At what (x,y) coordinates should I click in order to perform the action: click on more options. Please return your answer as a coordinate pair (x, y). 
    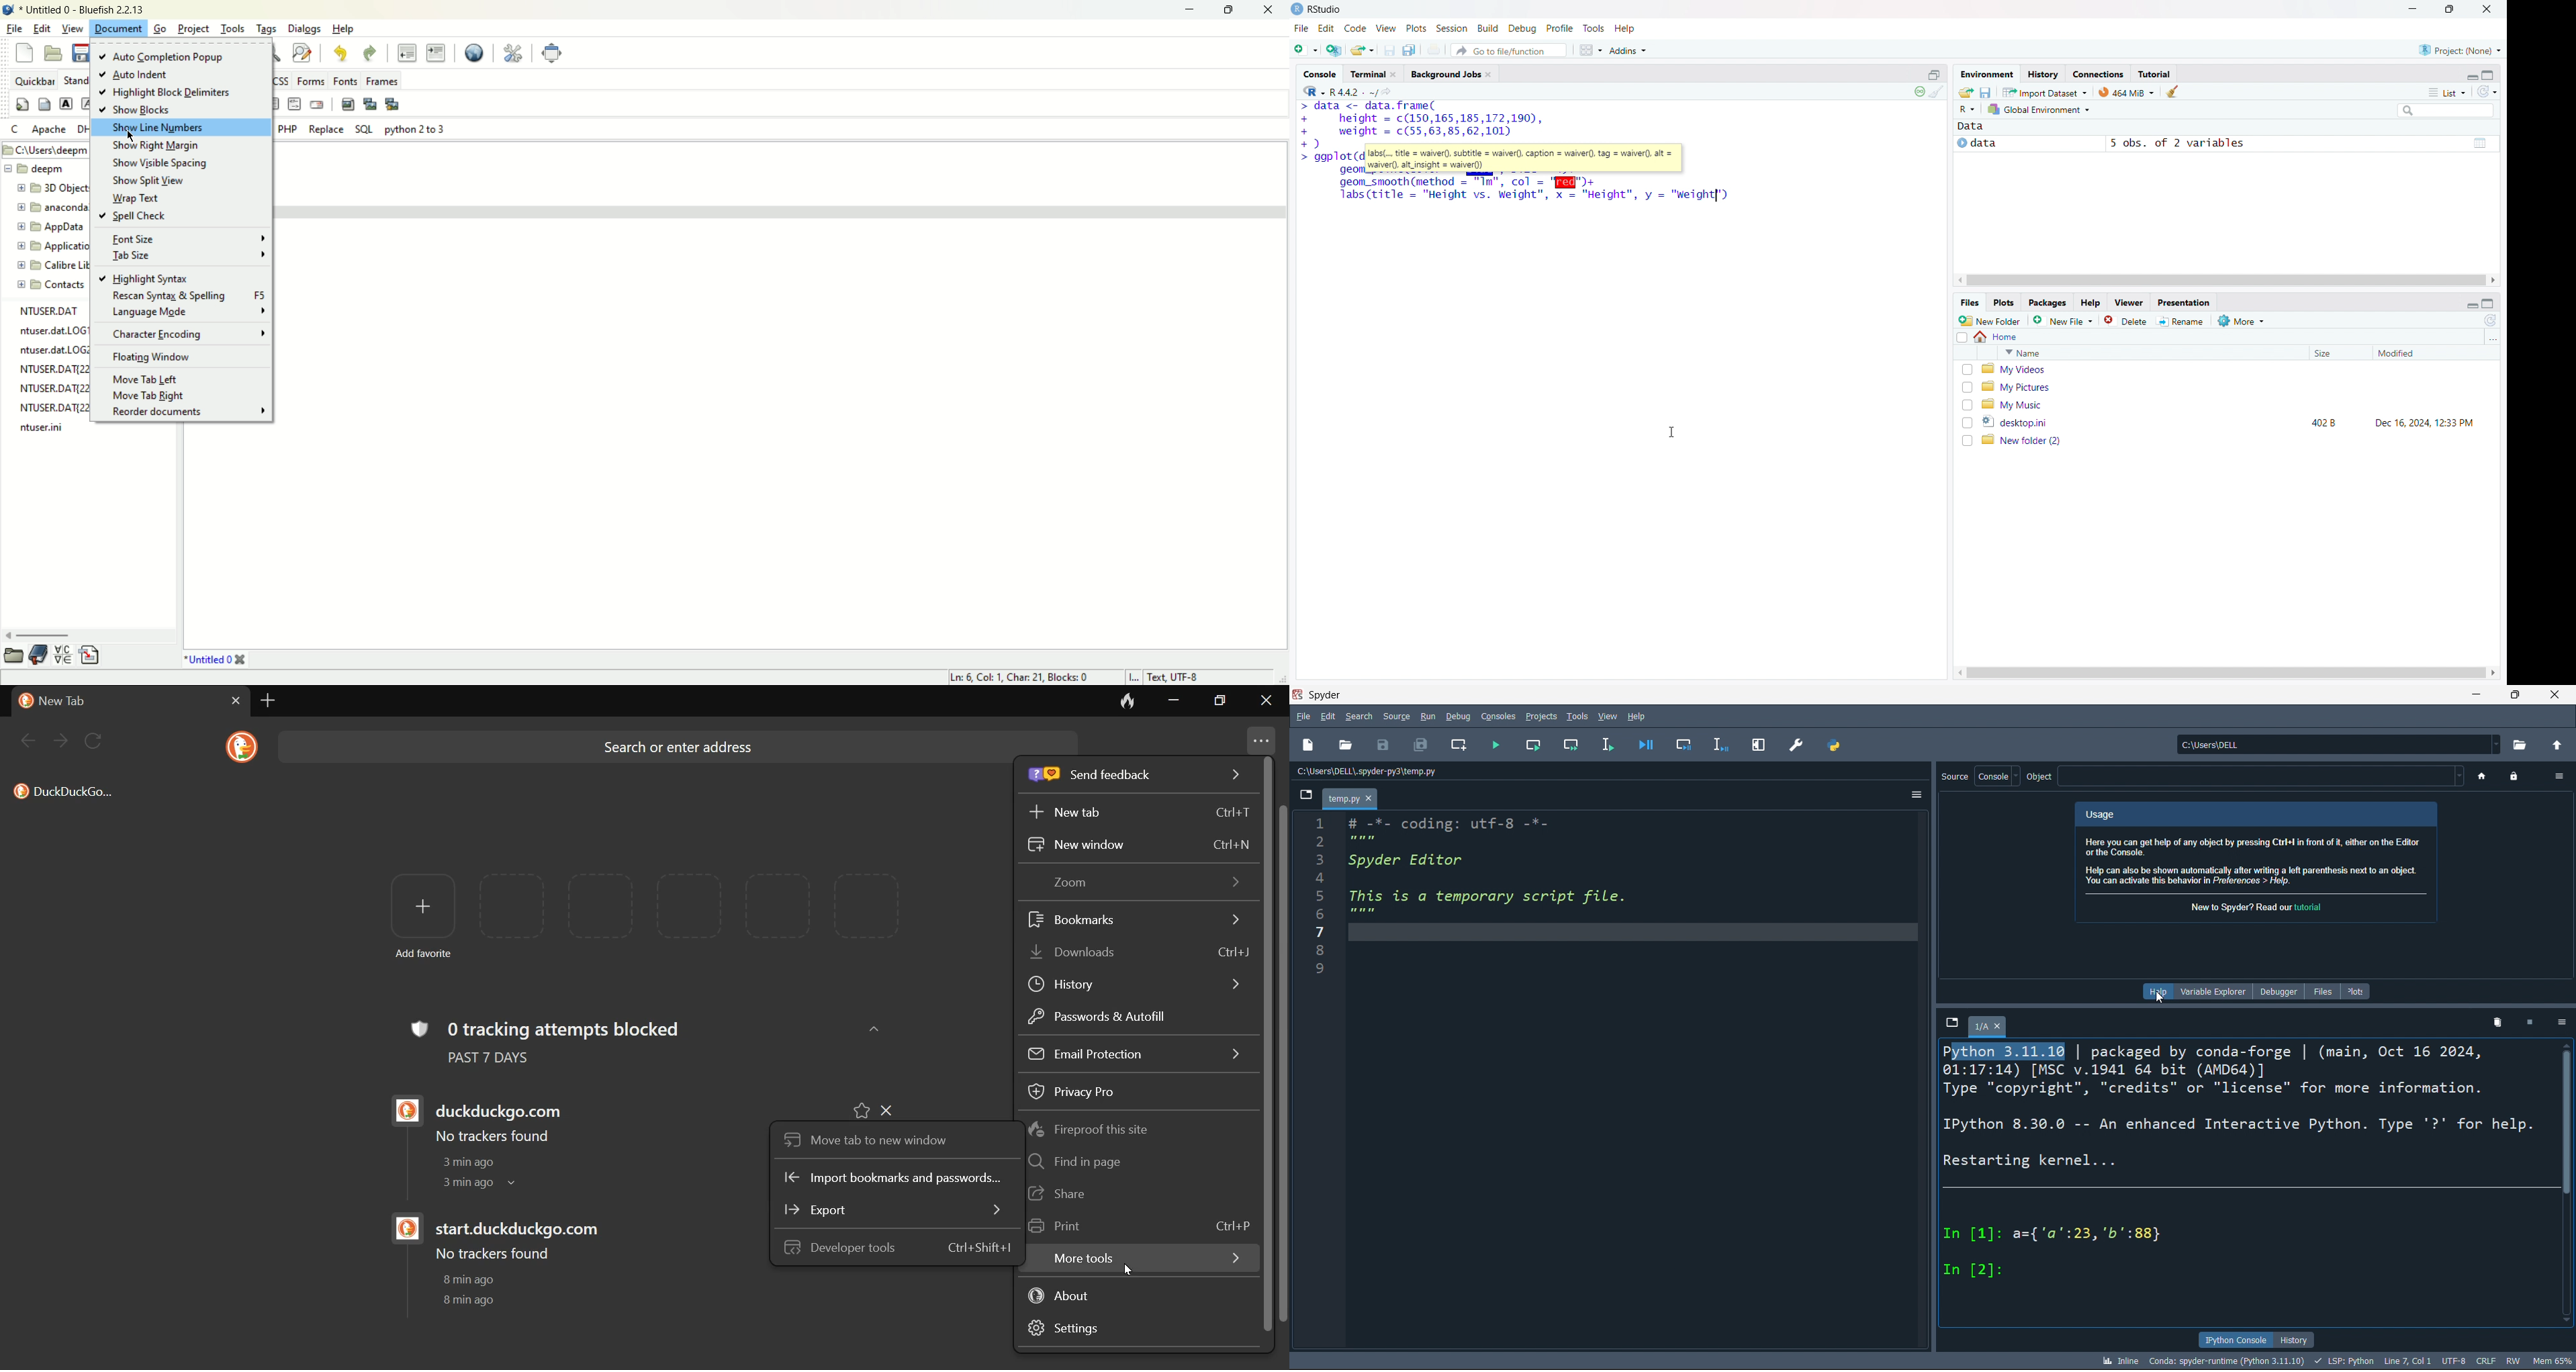
    Looking at the image, I should click on (2560, 779).